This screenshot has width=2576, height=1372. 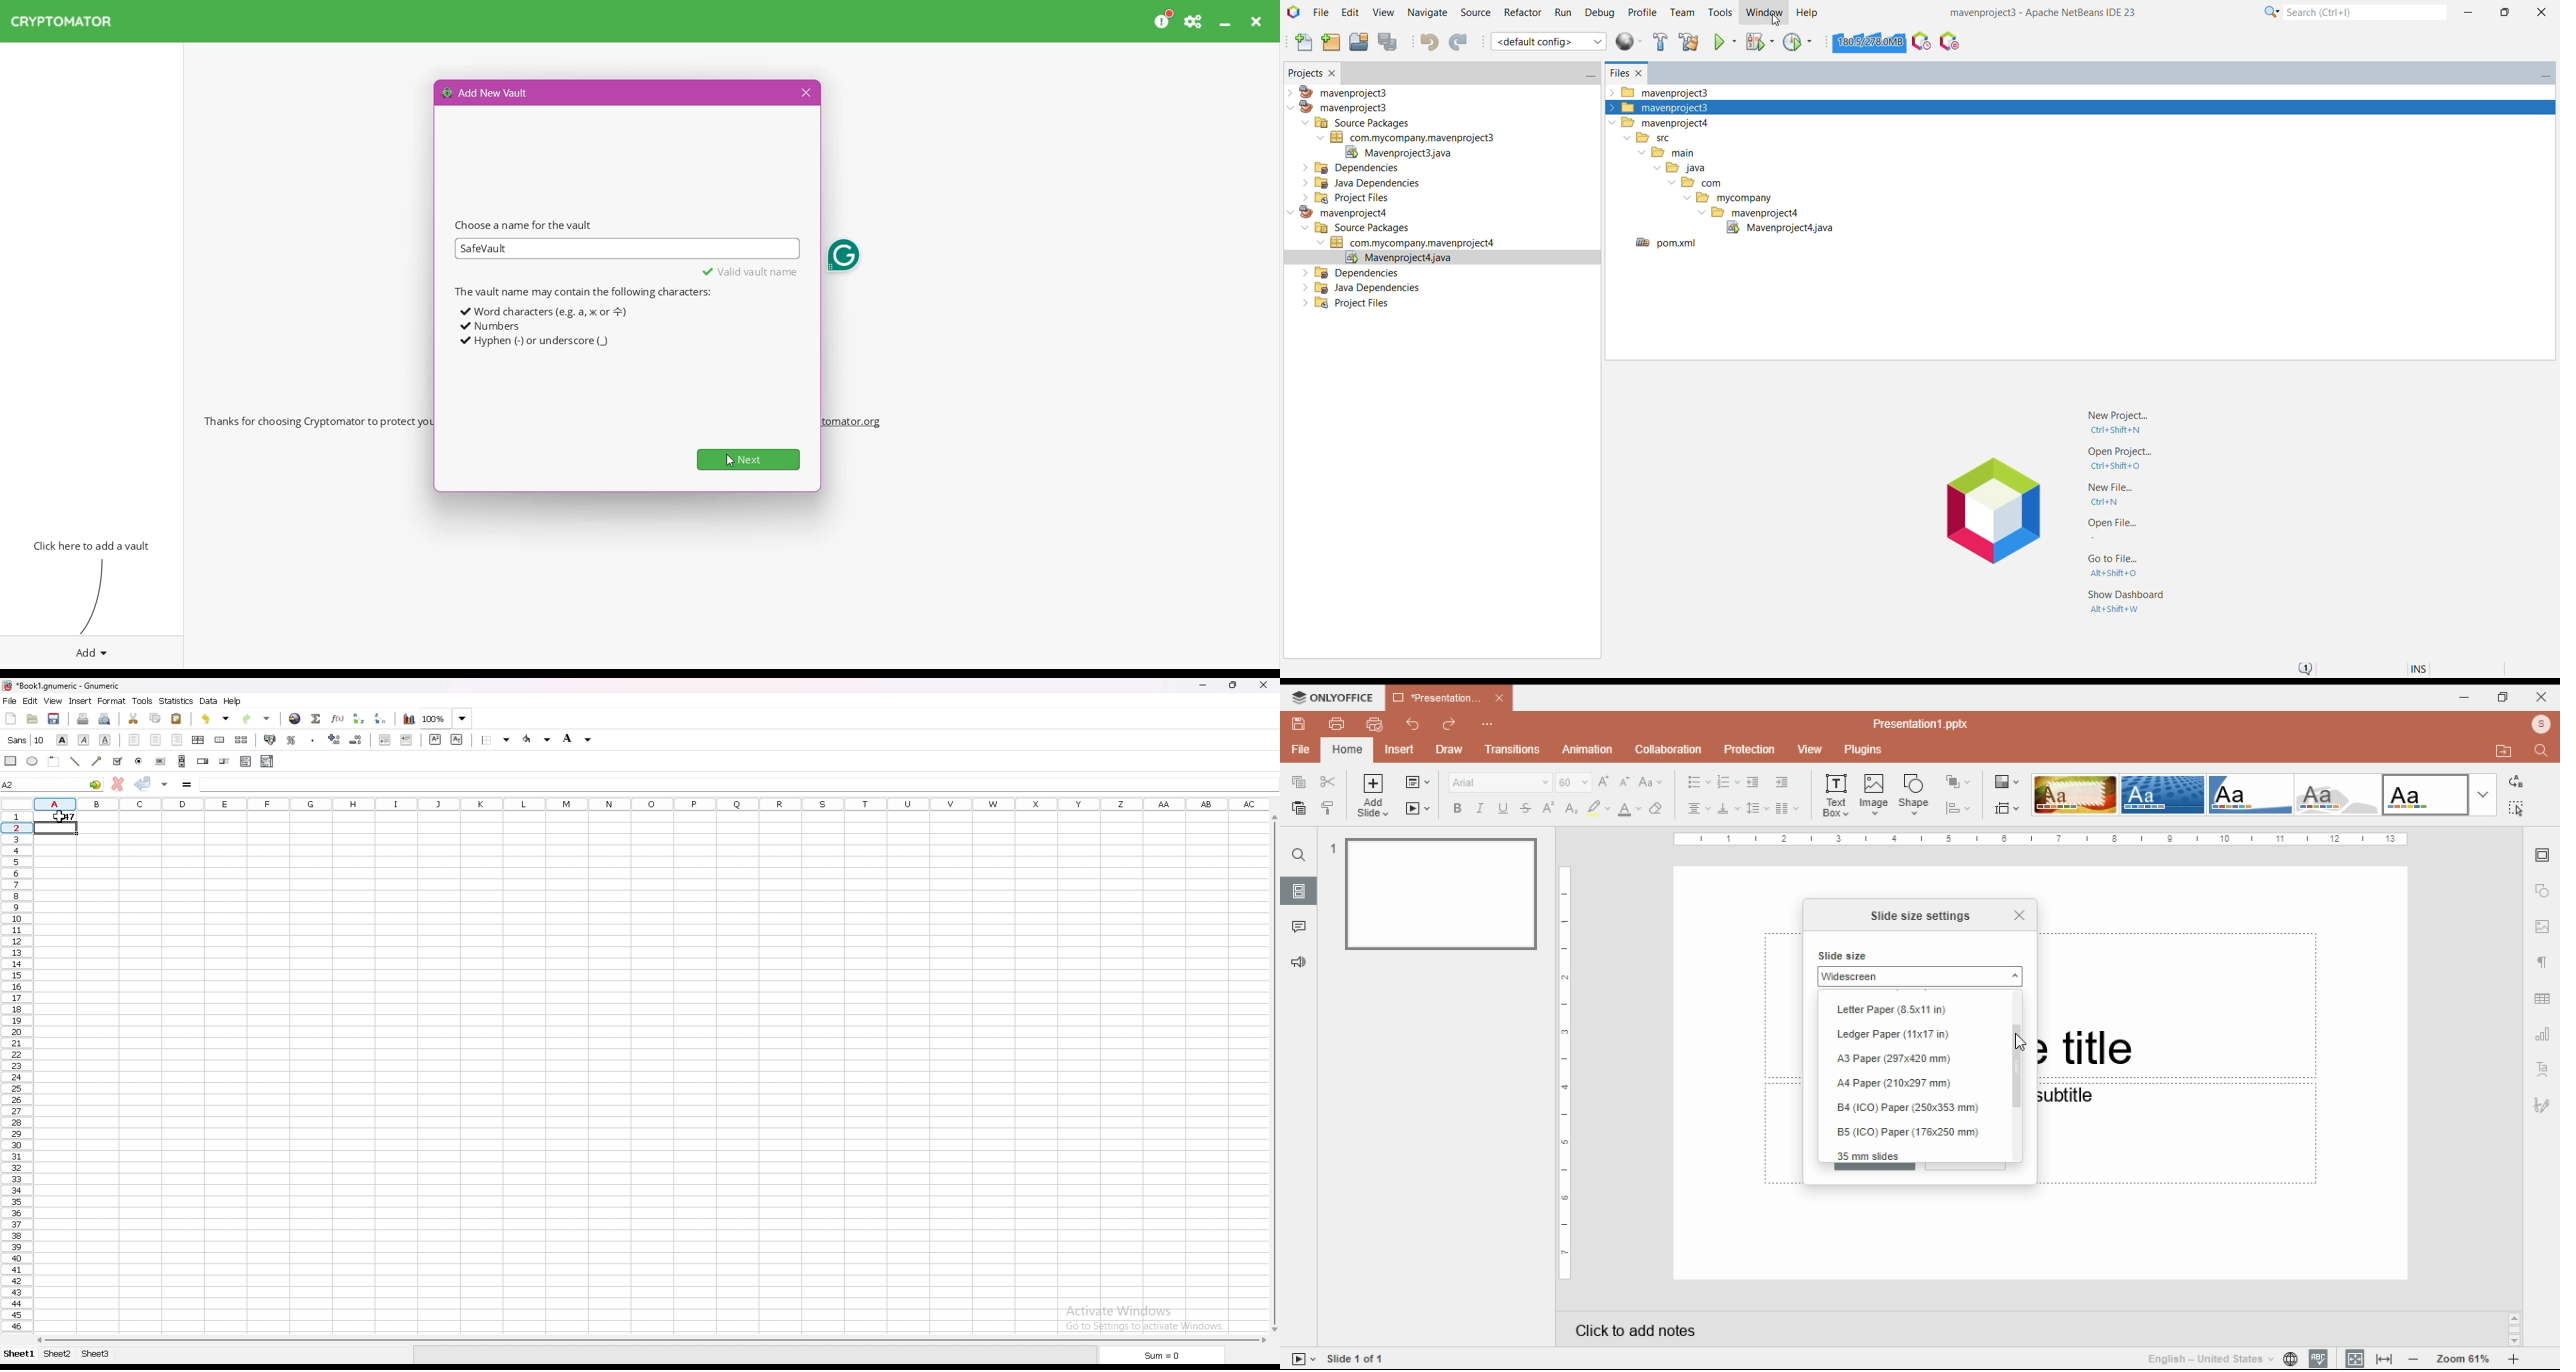 What do you see at coordinates (177, 740) in the screenshot?
I see `right align` at bounding box center [177, 740].